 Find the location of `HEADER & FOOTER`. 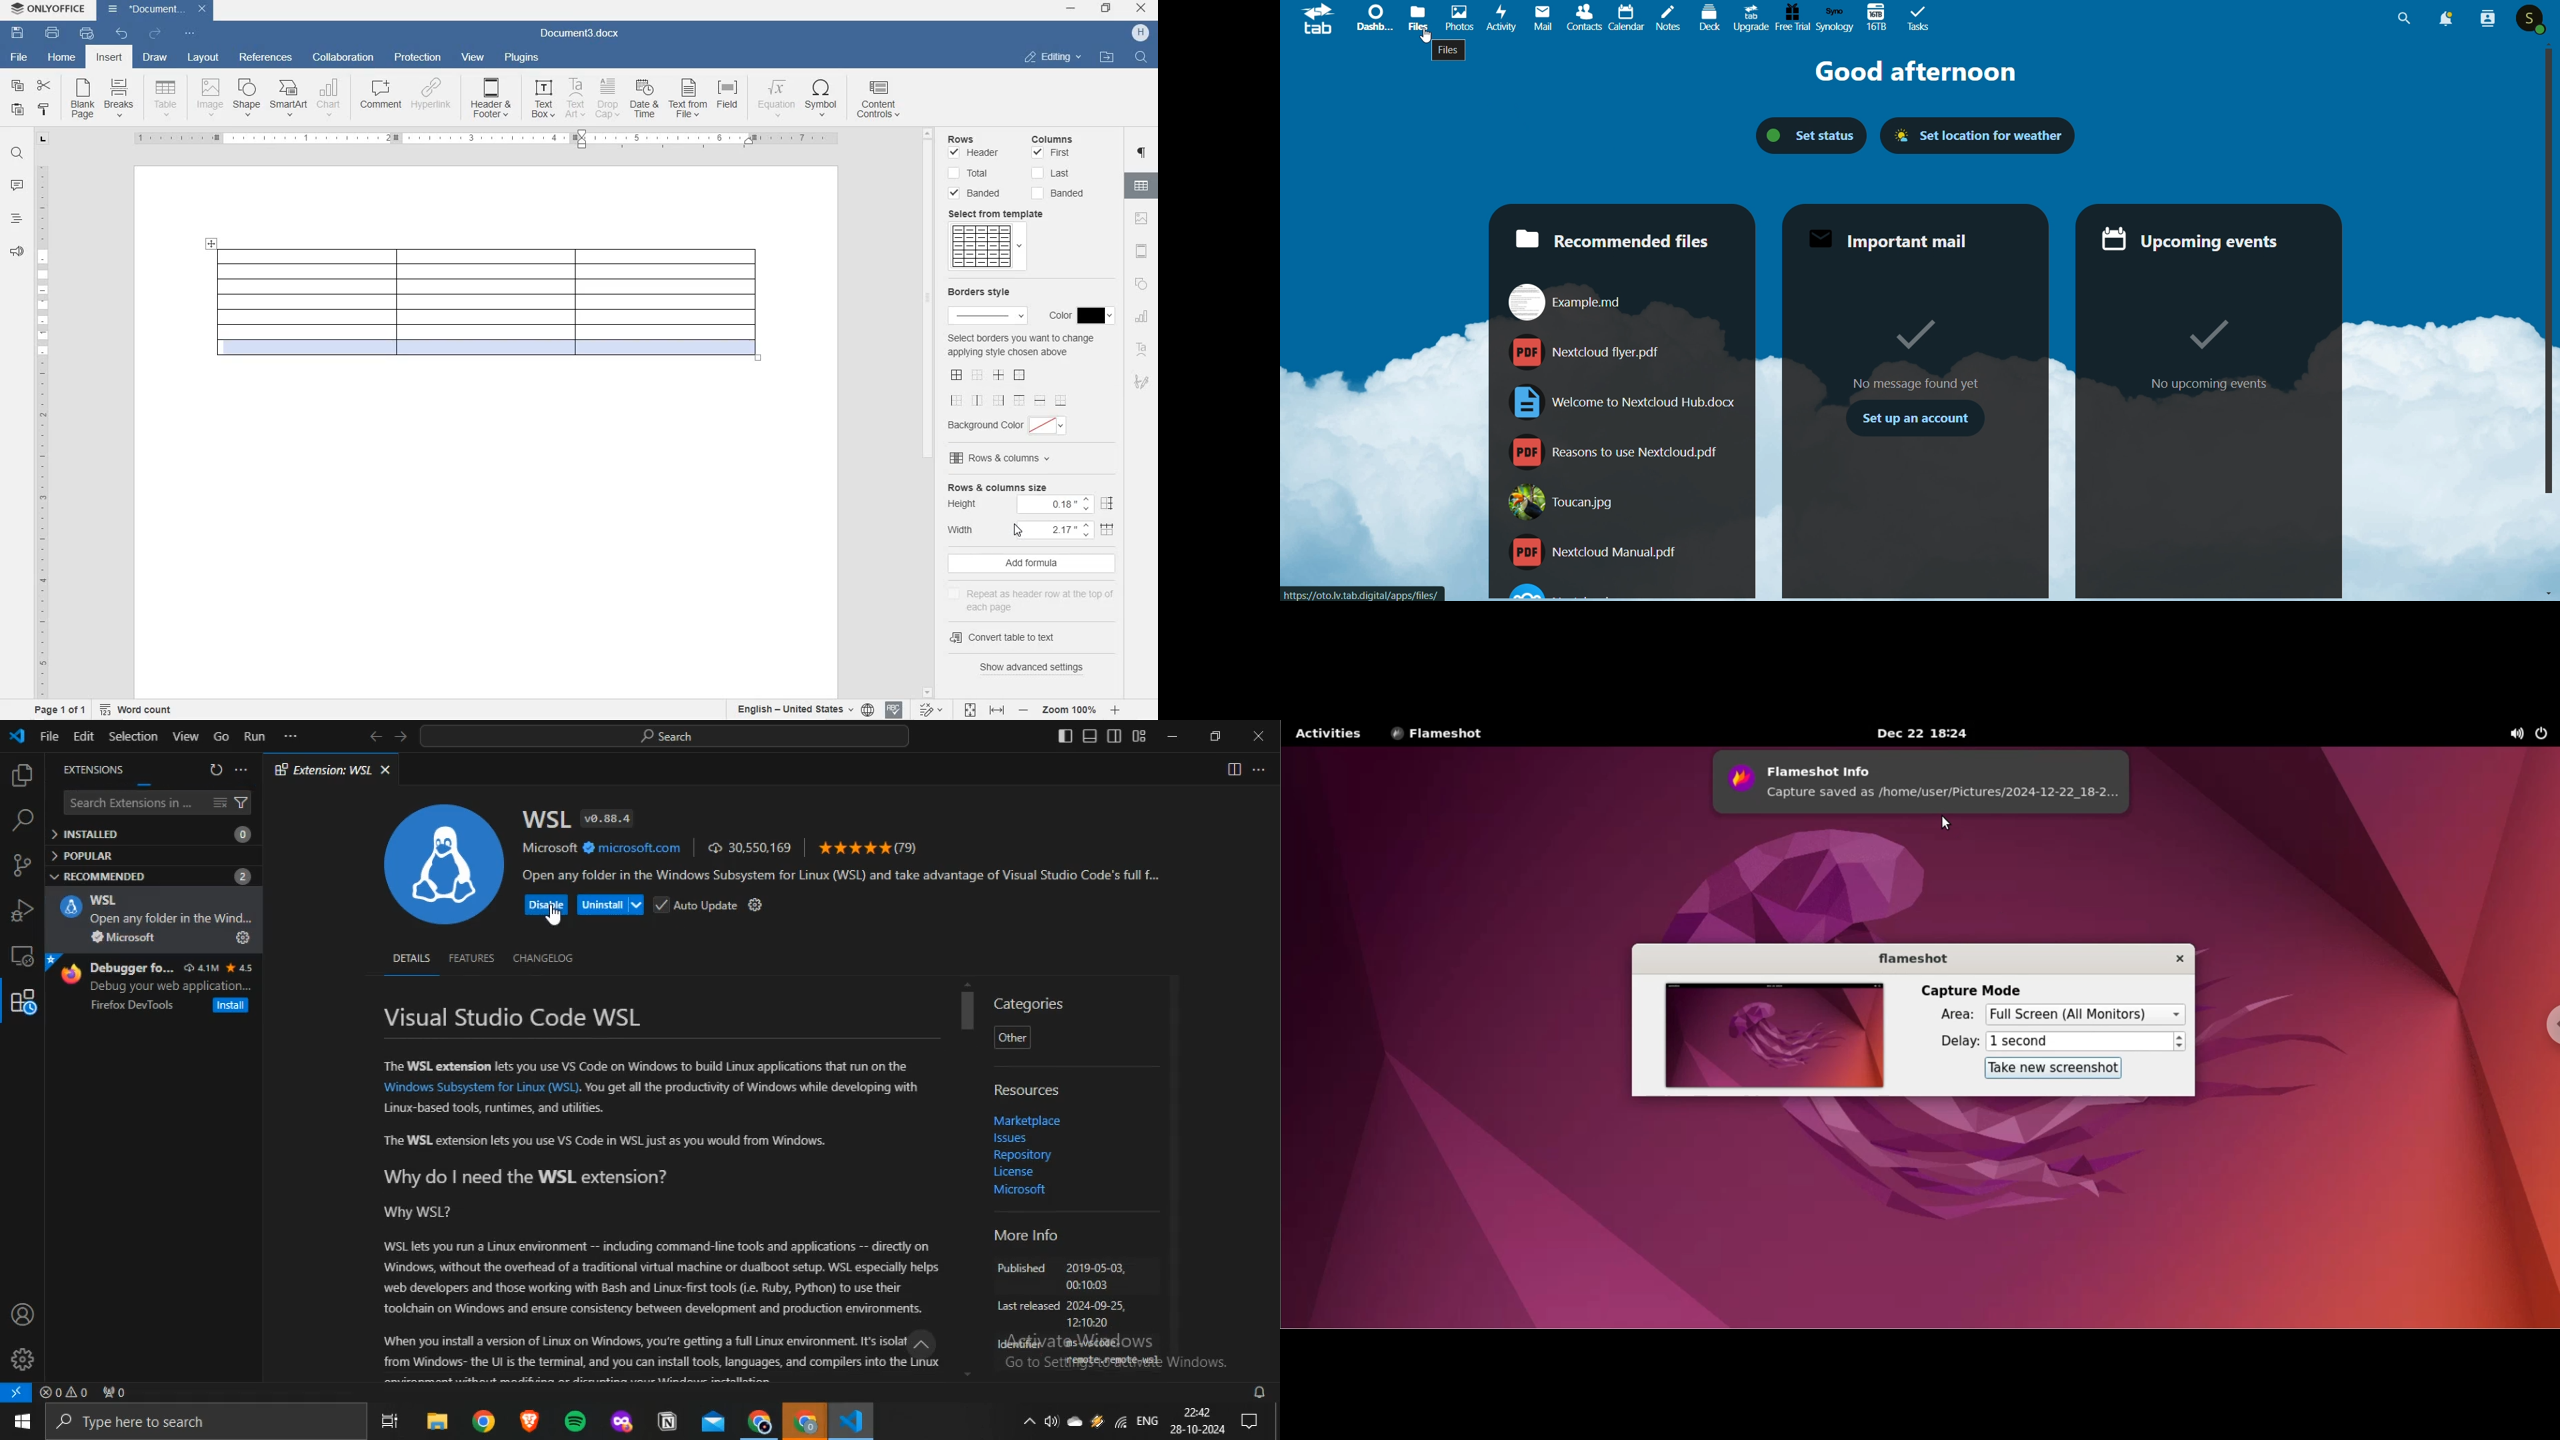

HEADER & FOOTER is located at coordinates (491, 98).